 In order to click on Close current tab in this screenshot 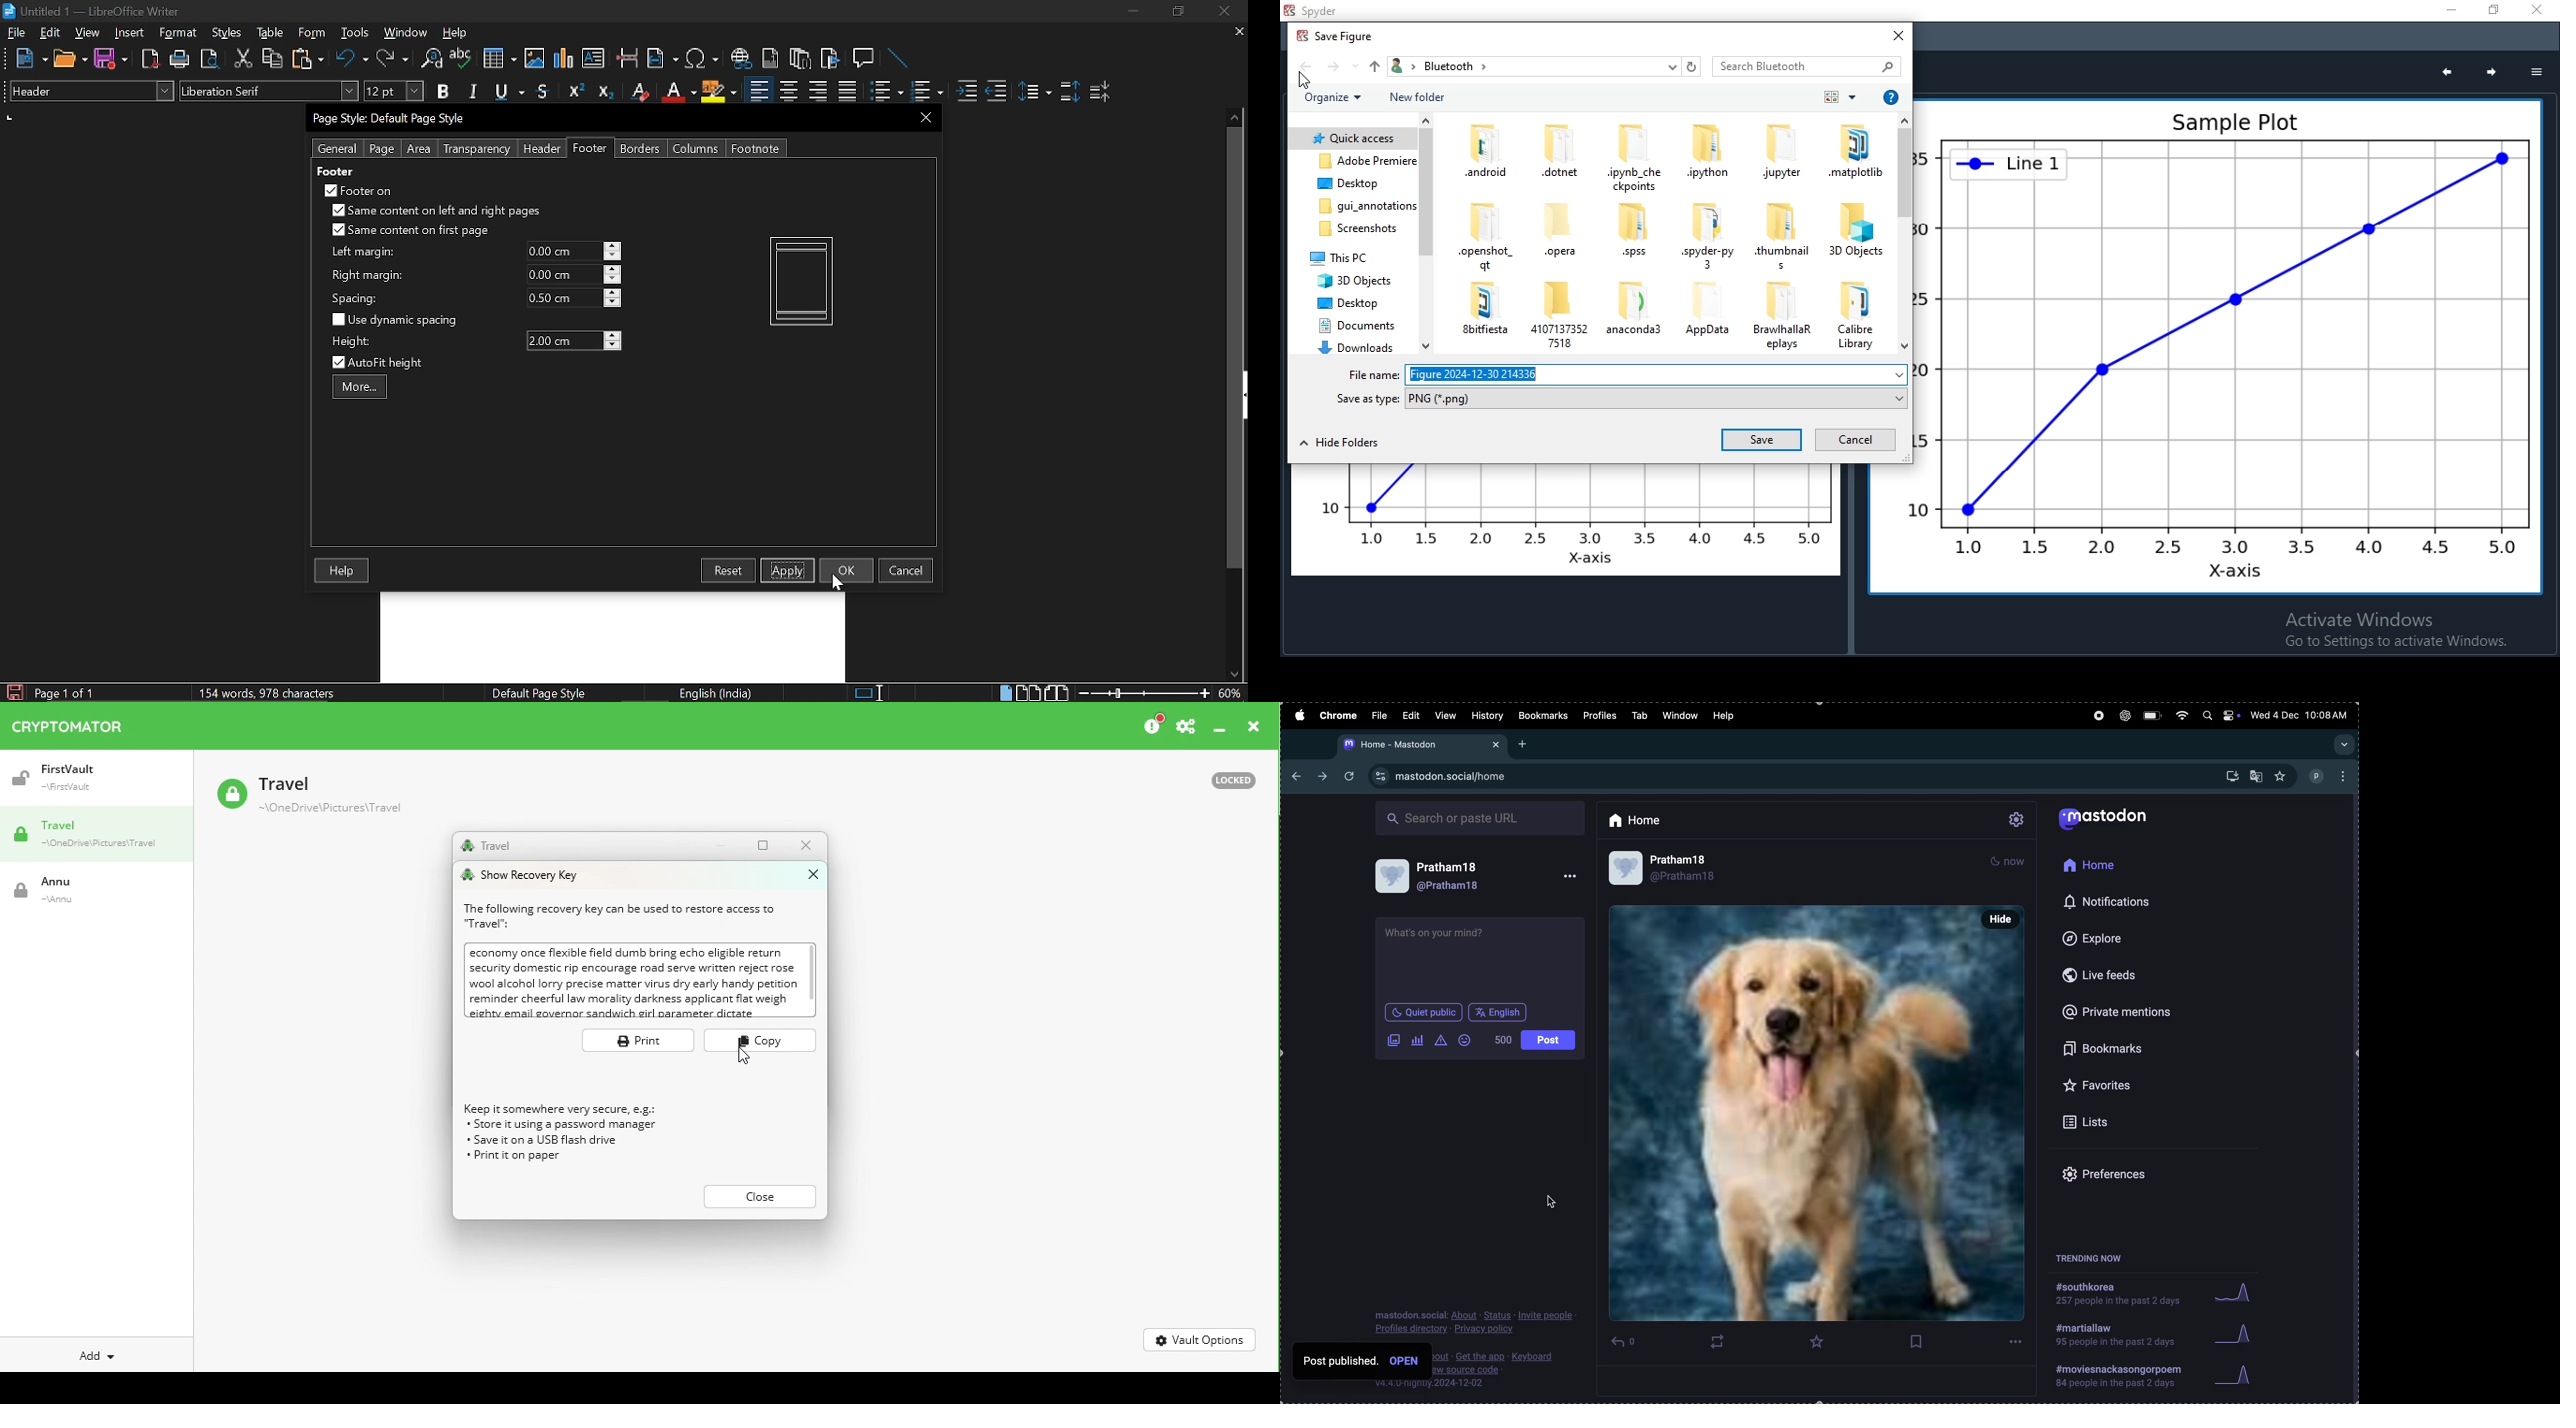, I will do `click(1235, 31)`.